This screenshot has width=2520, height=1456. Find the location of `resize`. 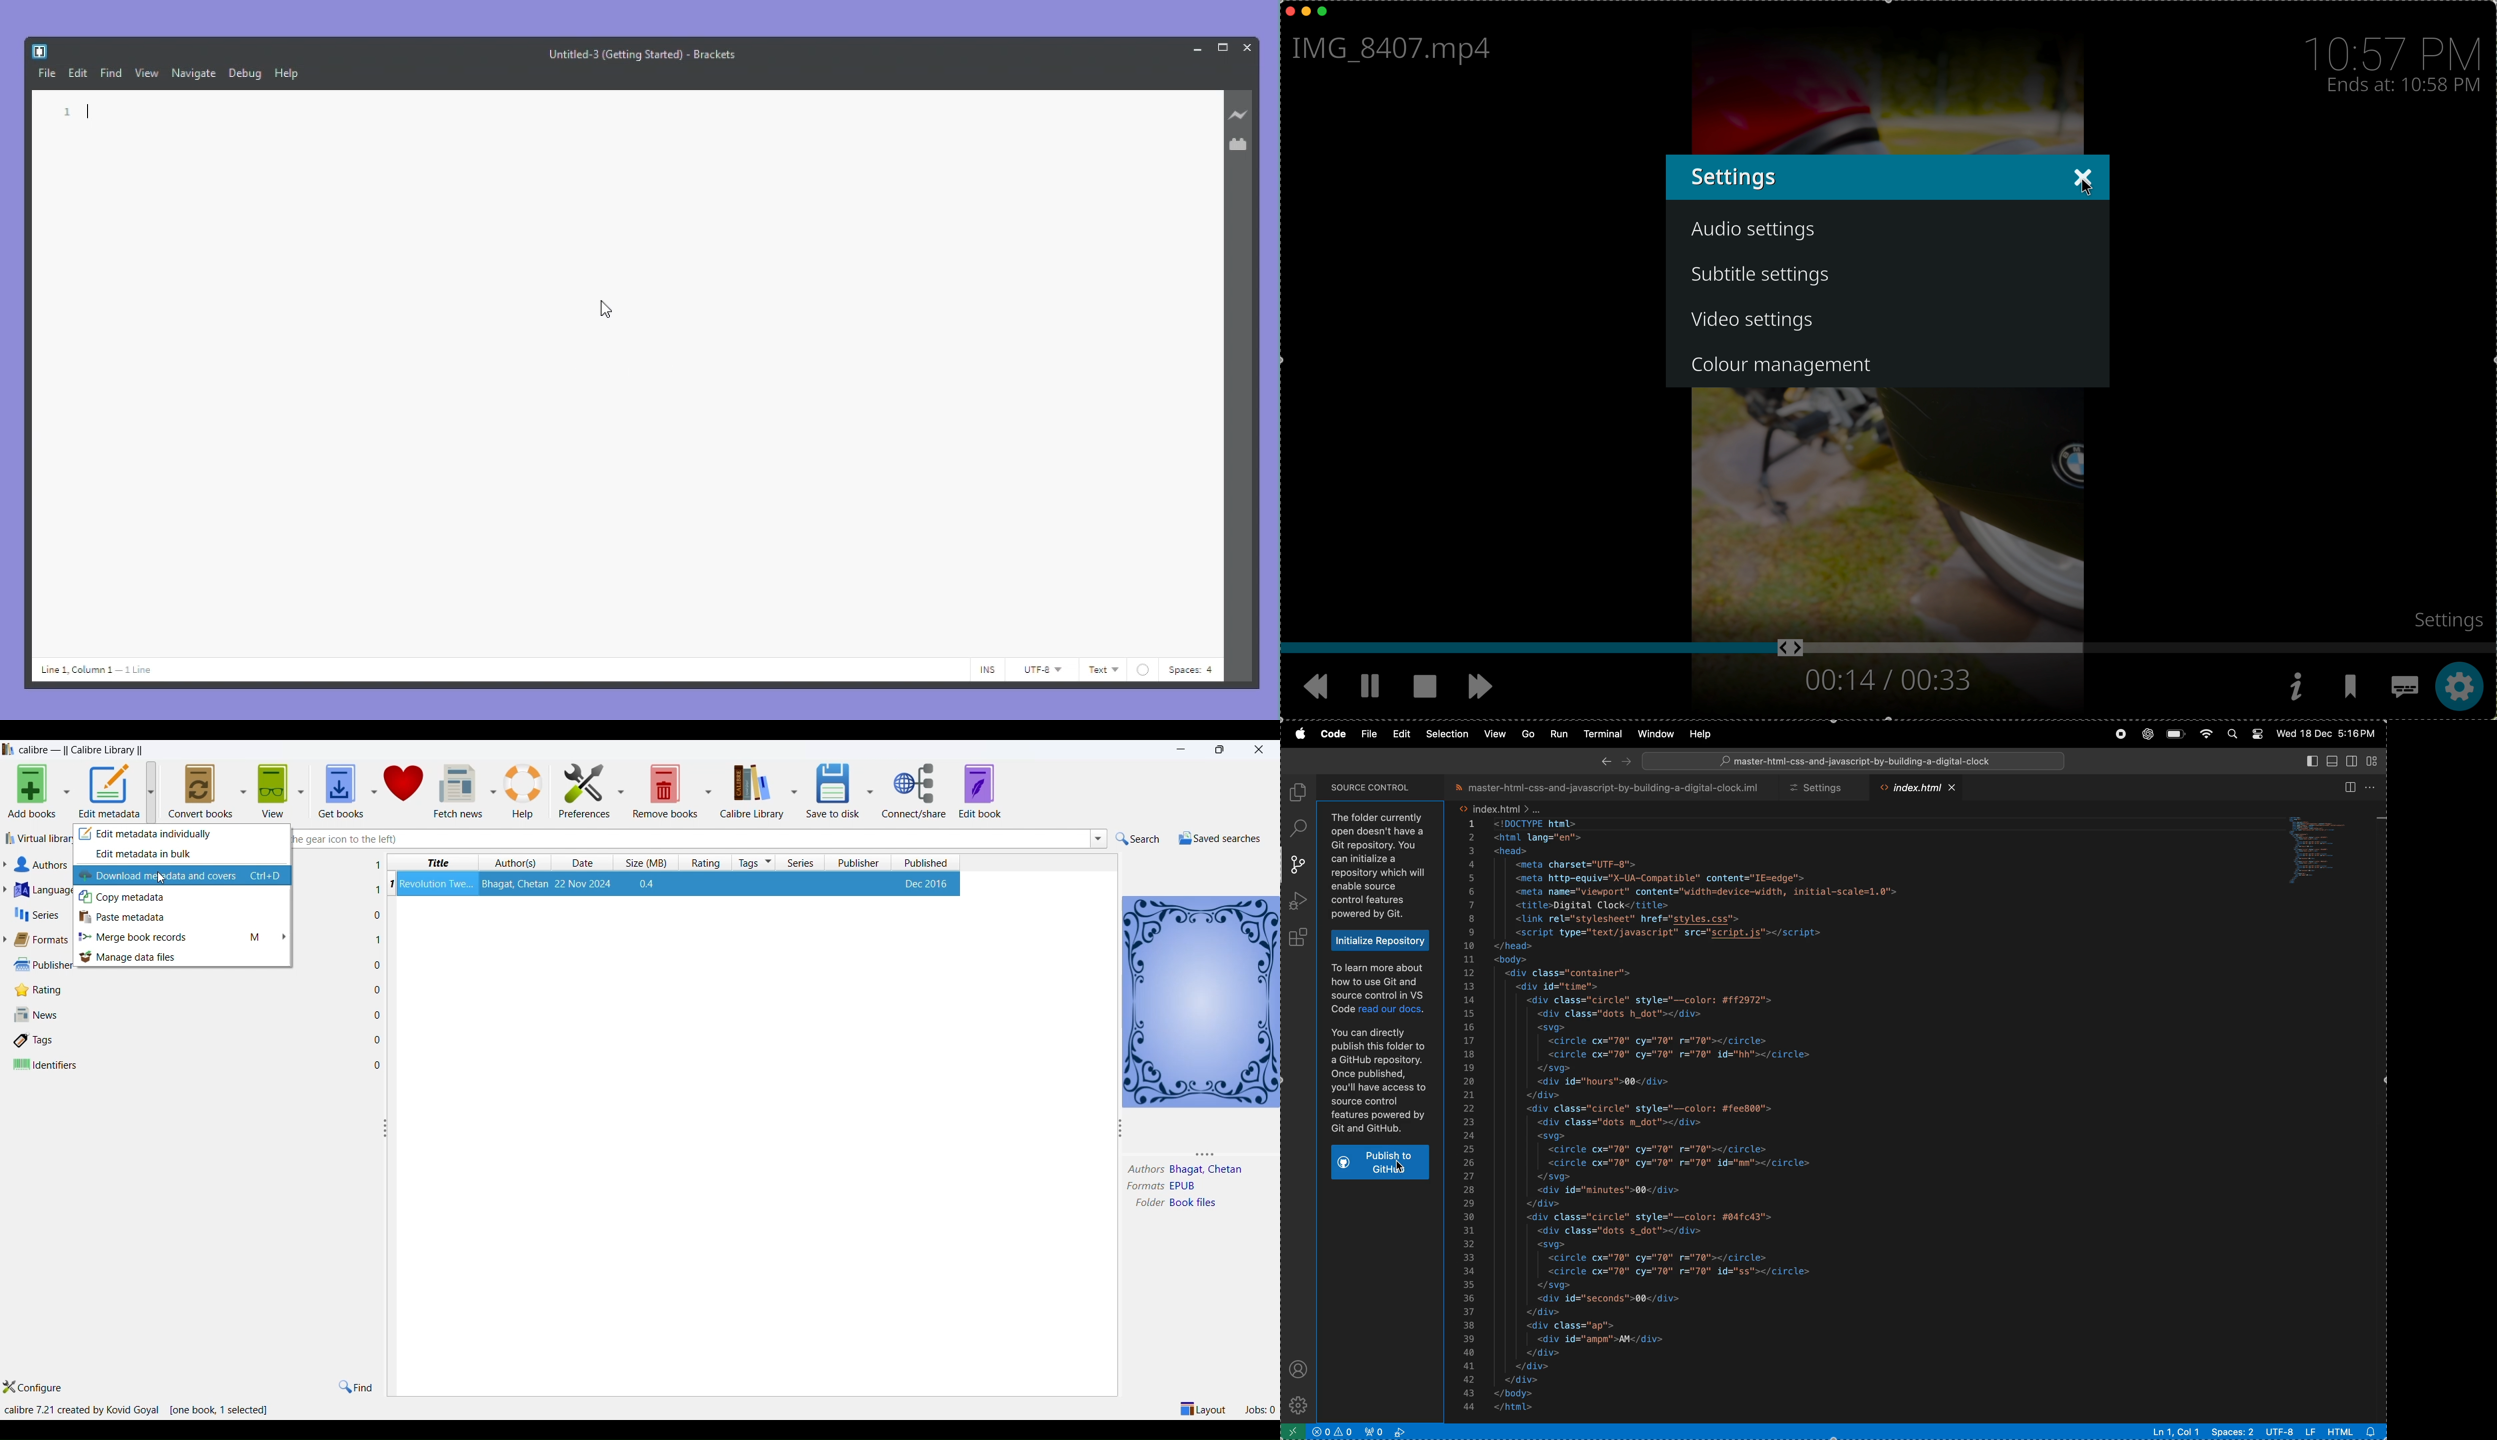

resize is located at coordinates (1195, 1155).